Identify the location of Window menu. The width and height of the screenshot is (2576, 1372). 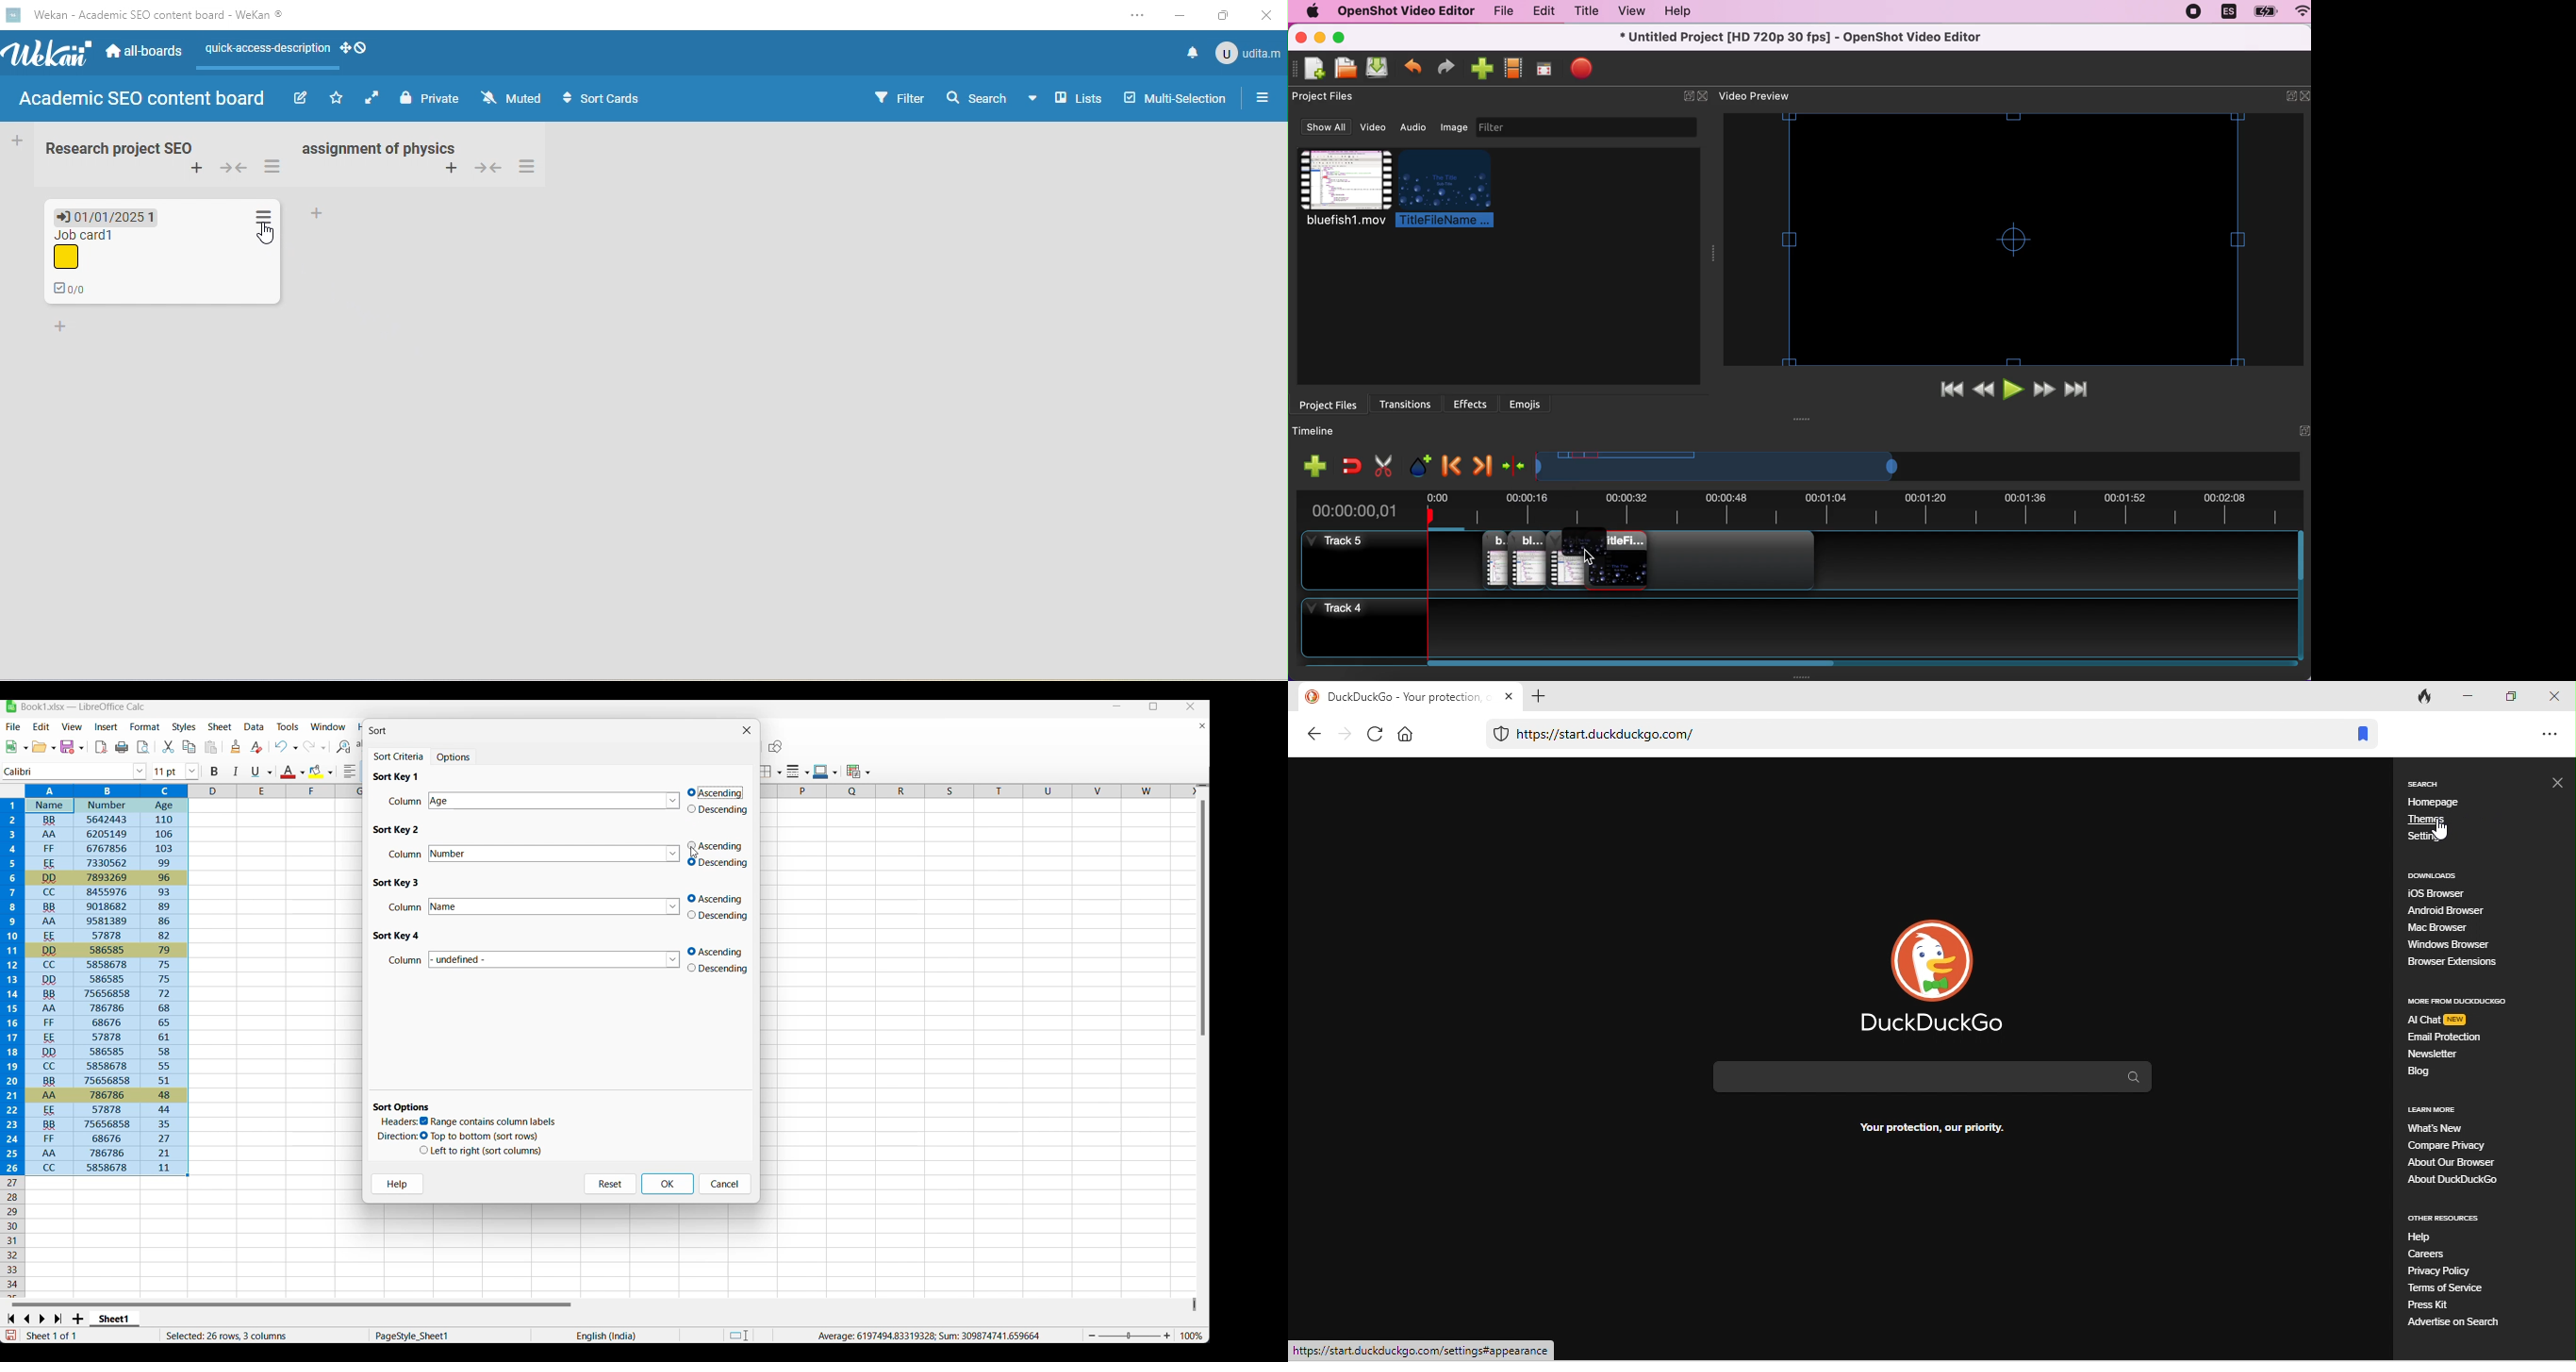
(328, 727).